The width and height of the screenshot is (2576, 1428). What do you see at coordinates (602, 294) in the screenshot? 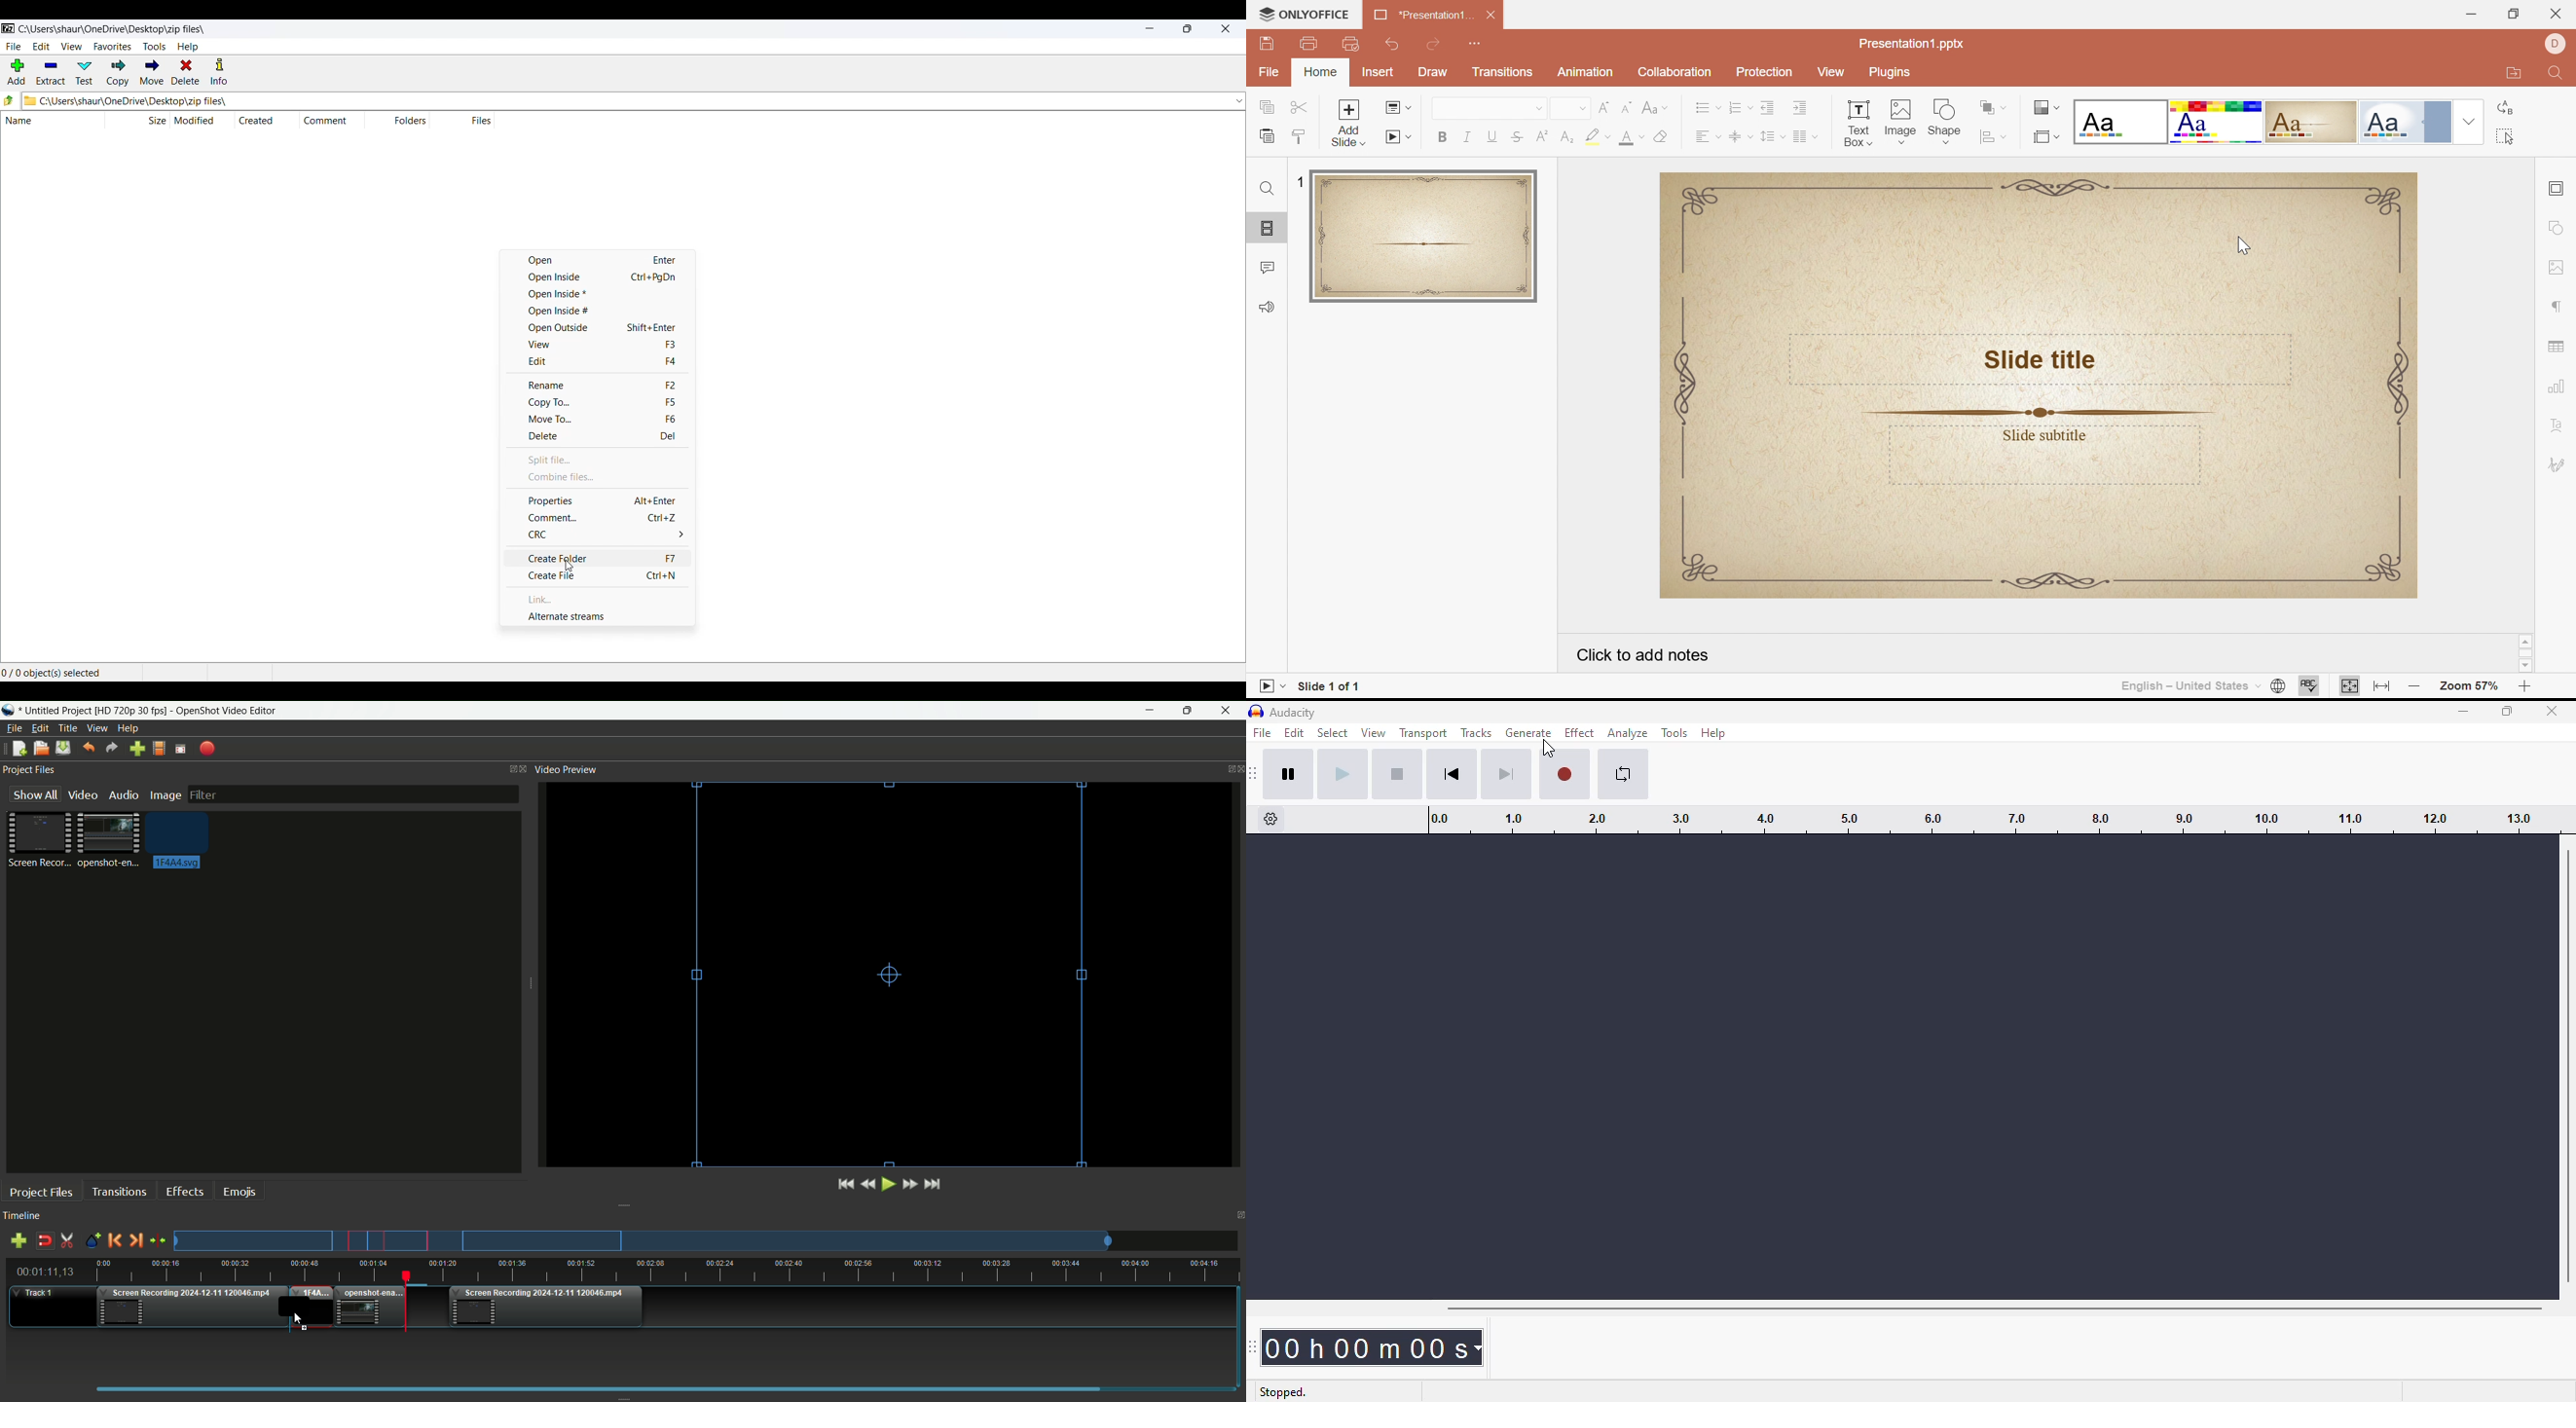
I see `OPEN INSIDE *` at bounding box center [602, 294].